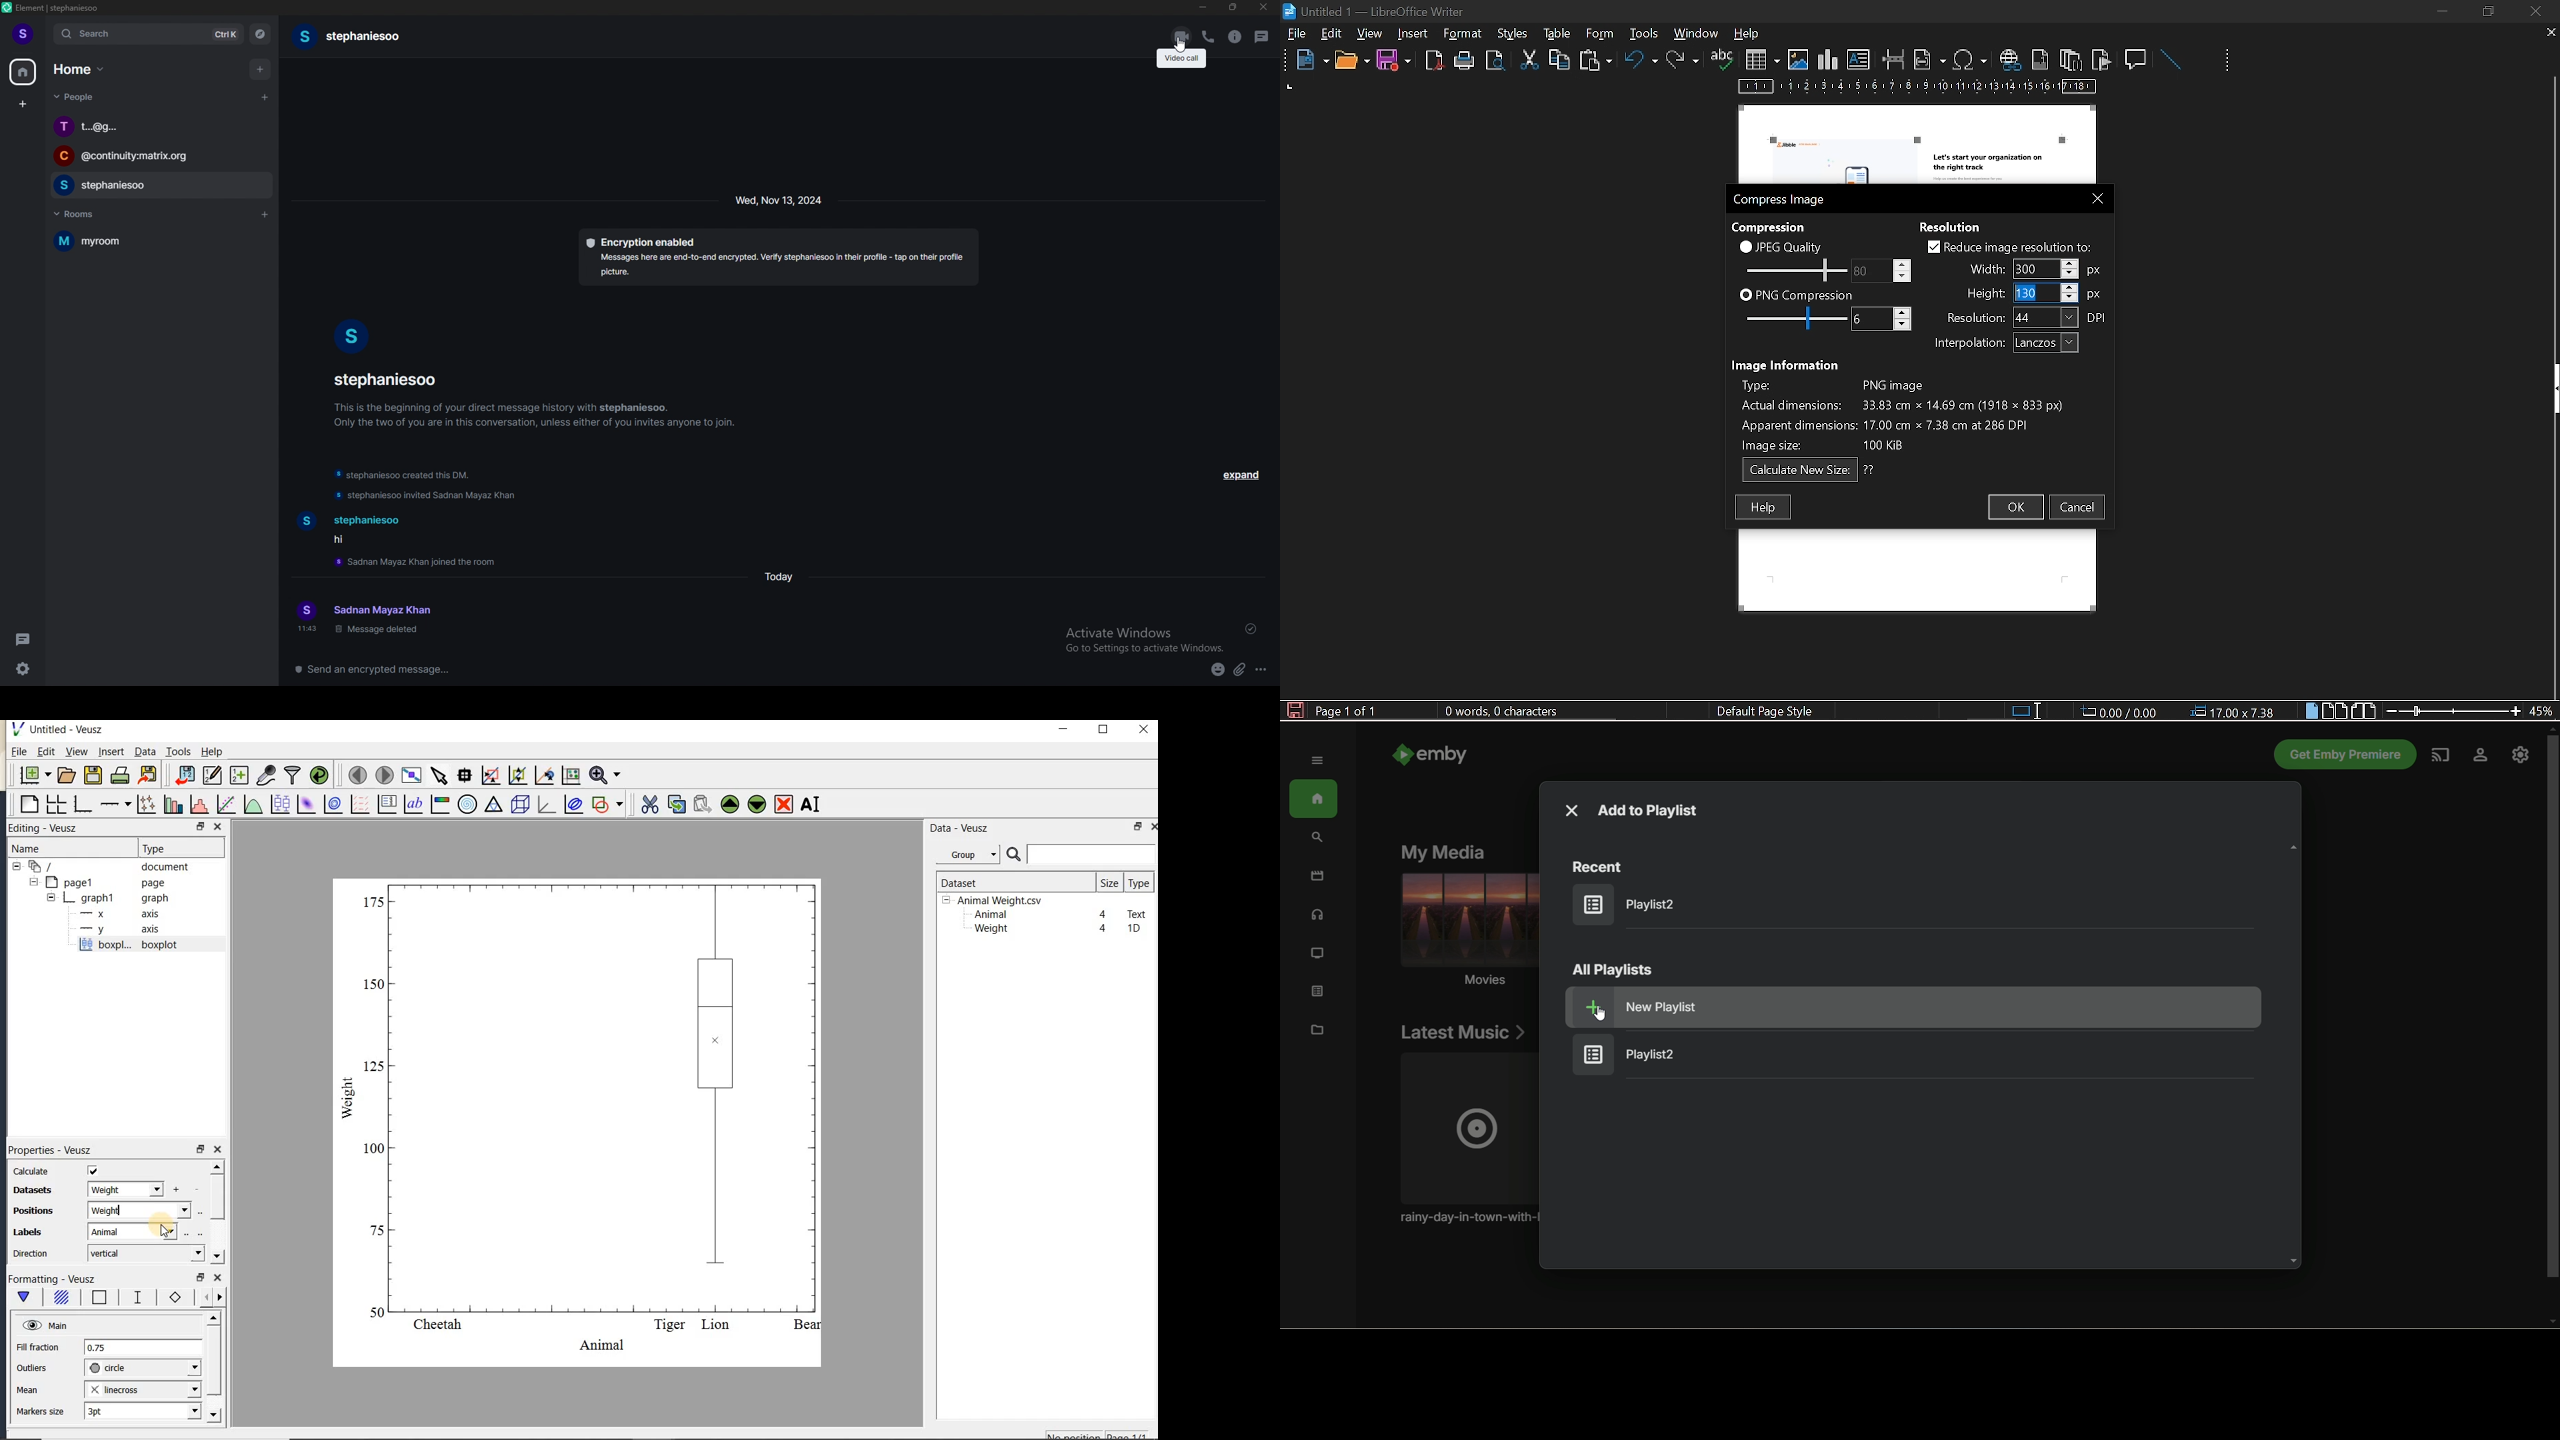 The image size is (2576, 1456). Describe the element at coordinates (1322, 993) in the screenshot. I see `playlist` at that location.